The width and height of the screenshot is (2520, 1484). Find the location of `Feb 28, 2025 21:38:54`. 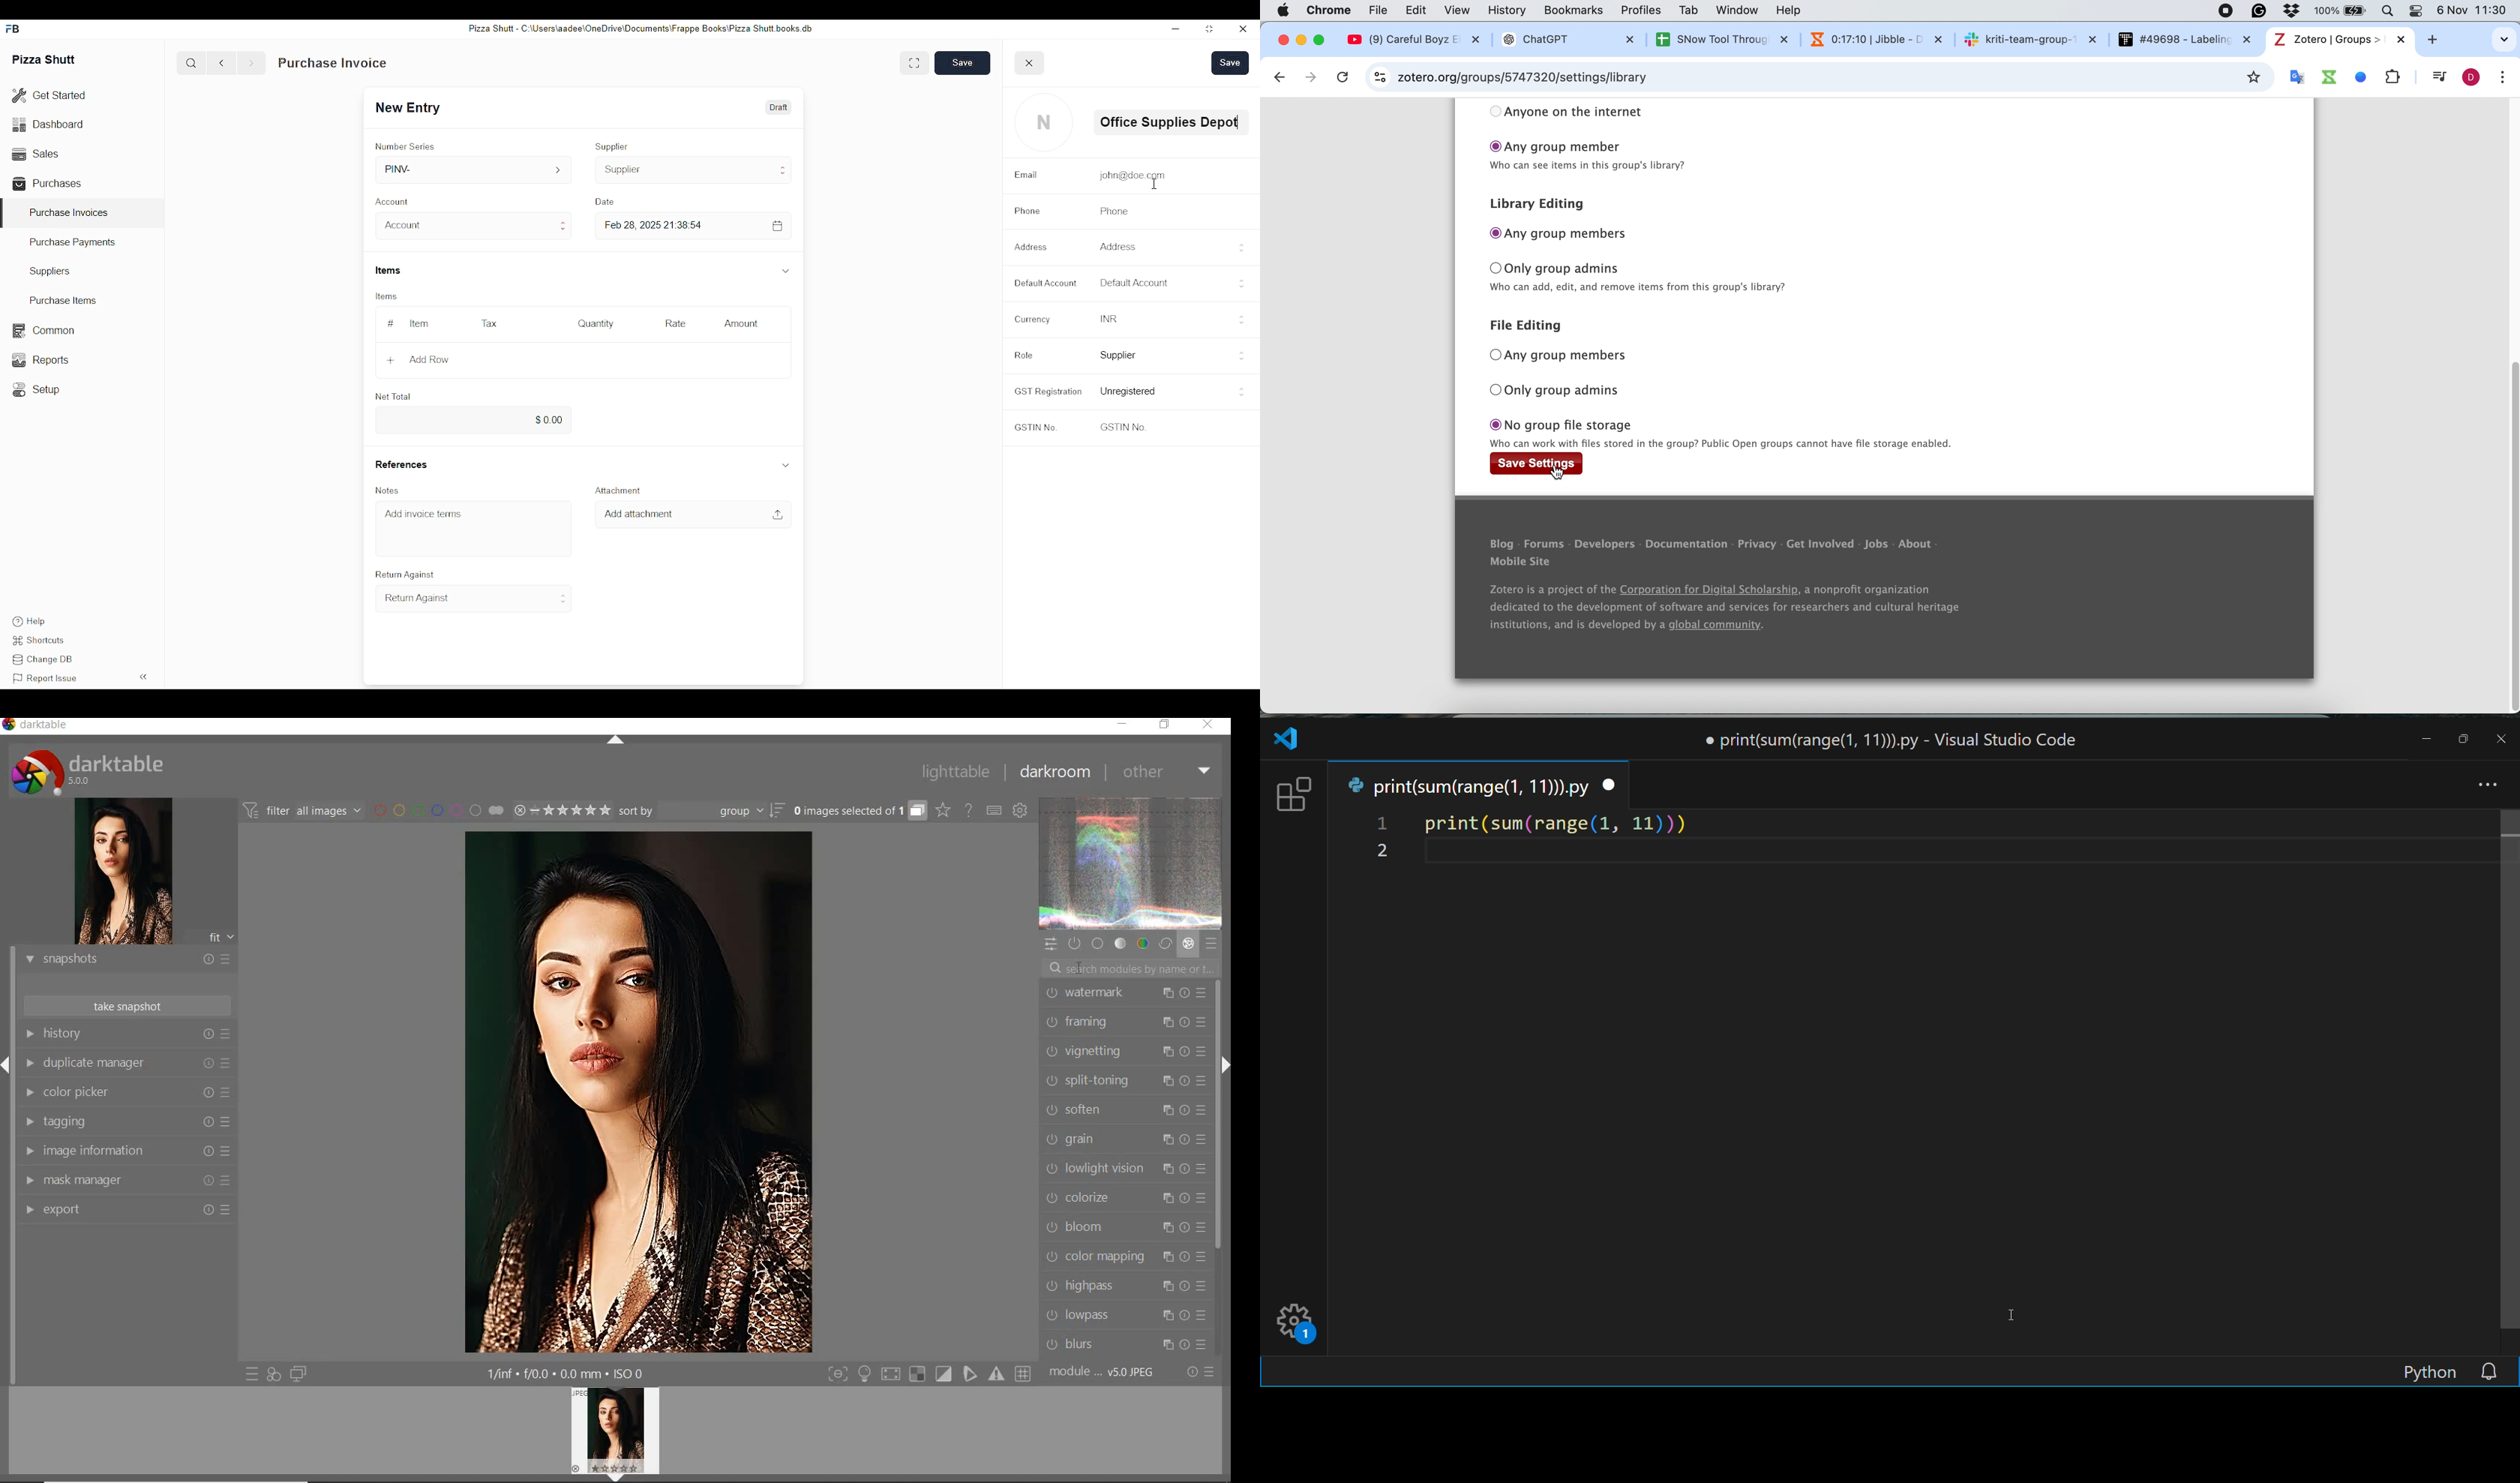

Feb 28, 2025 21:38:54 is located at coordinates (656, 225).